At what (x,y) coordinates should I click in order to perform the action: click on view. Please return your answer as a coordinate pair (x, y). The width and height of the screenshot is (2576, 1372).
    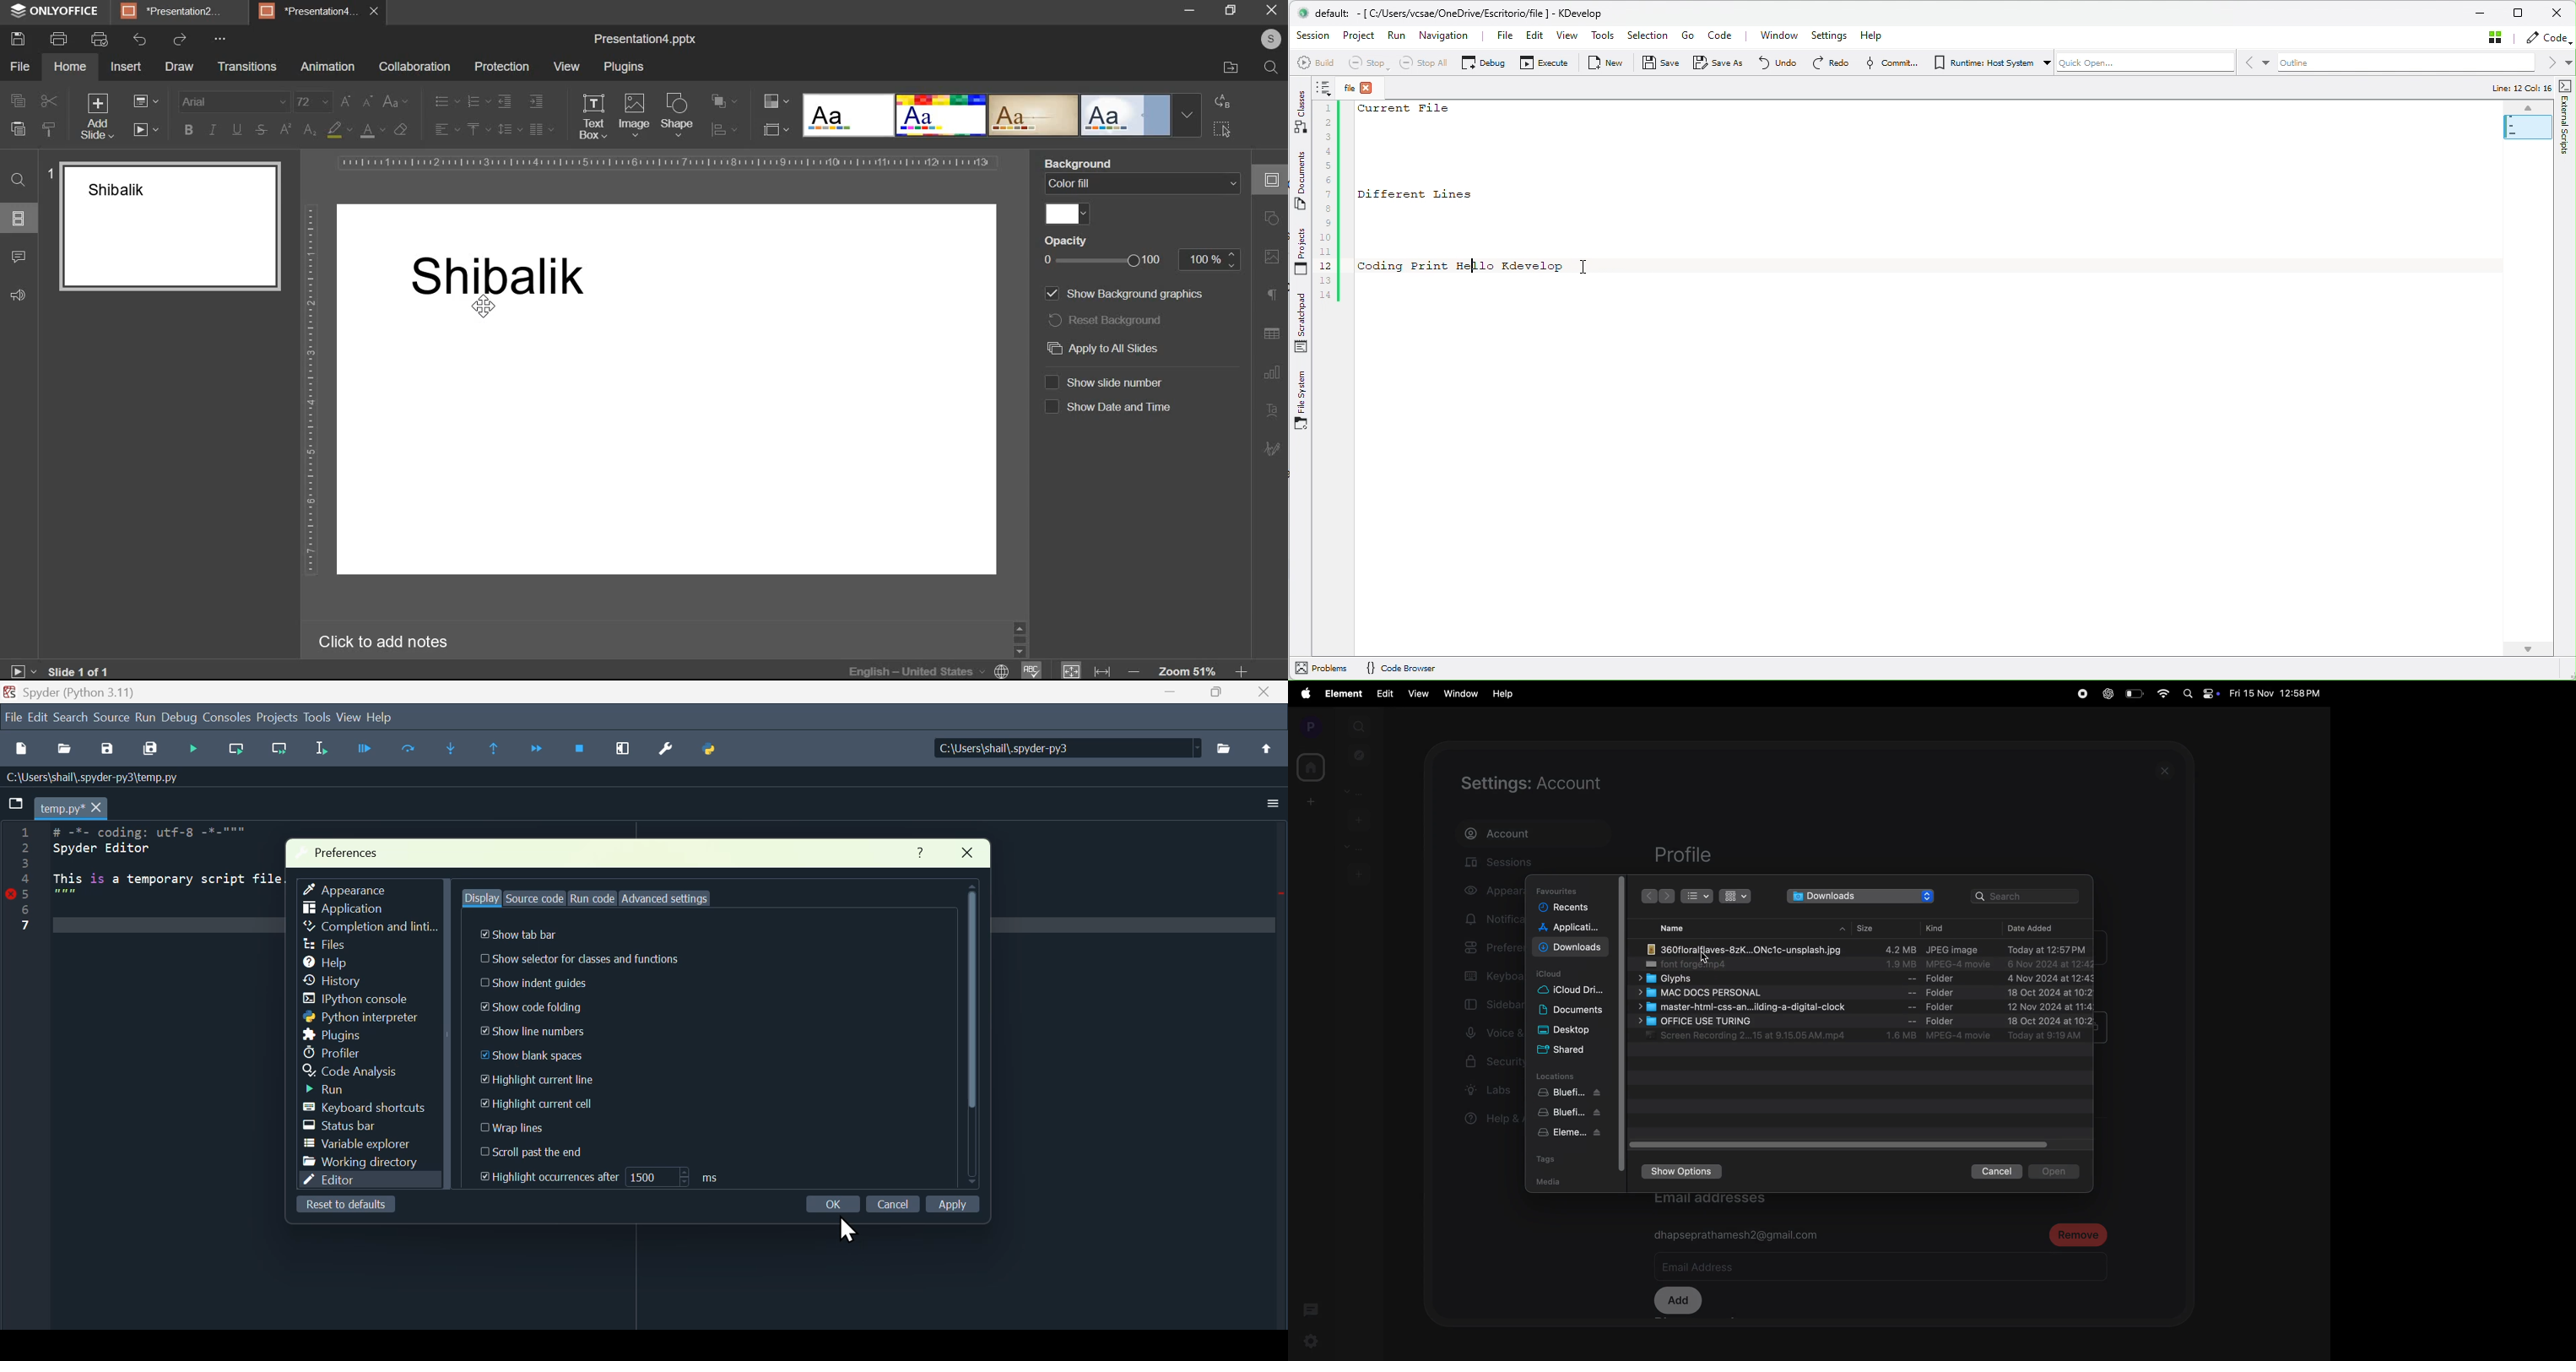
    Looking at the image, I should click on (1416, 694).